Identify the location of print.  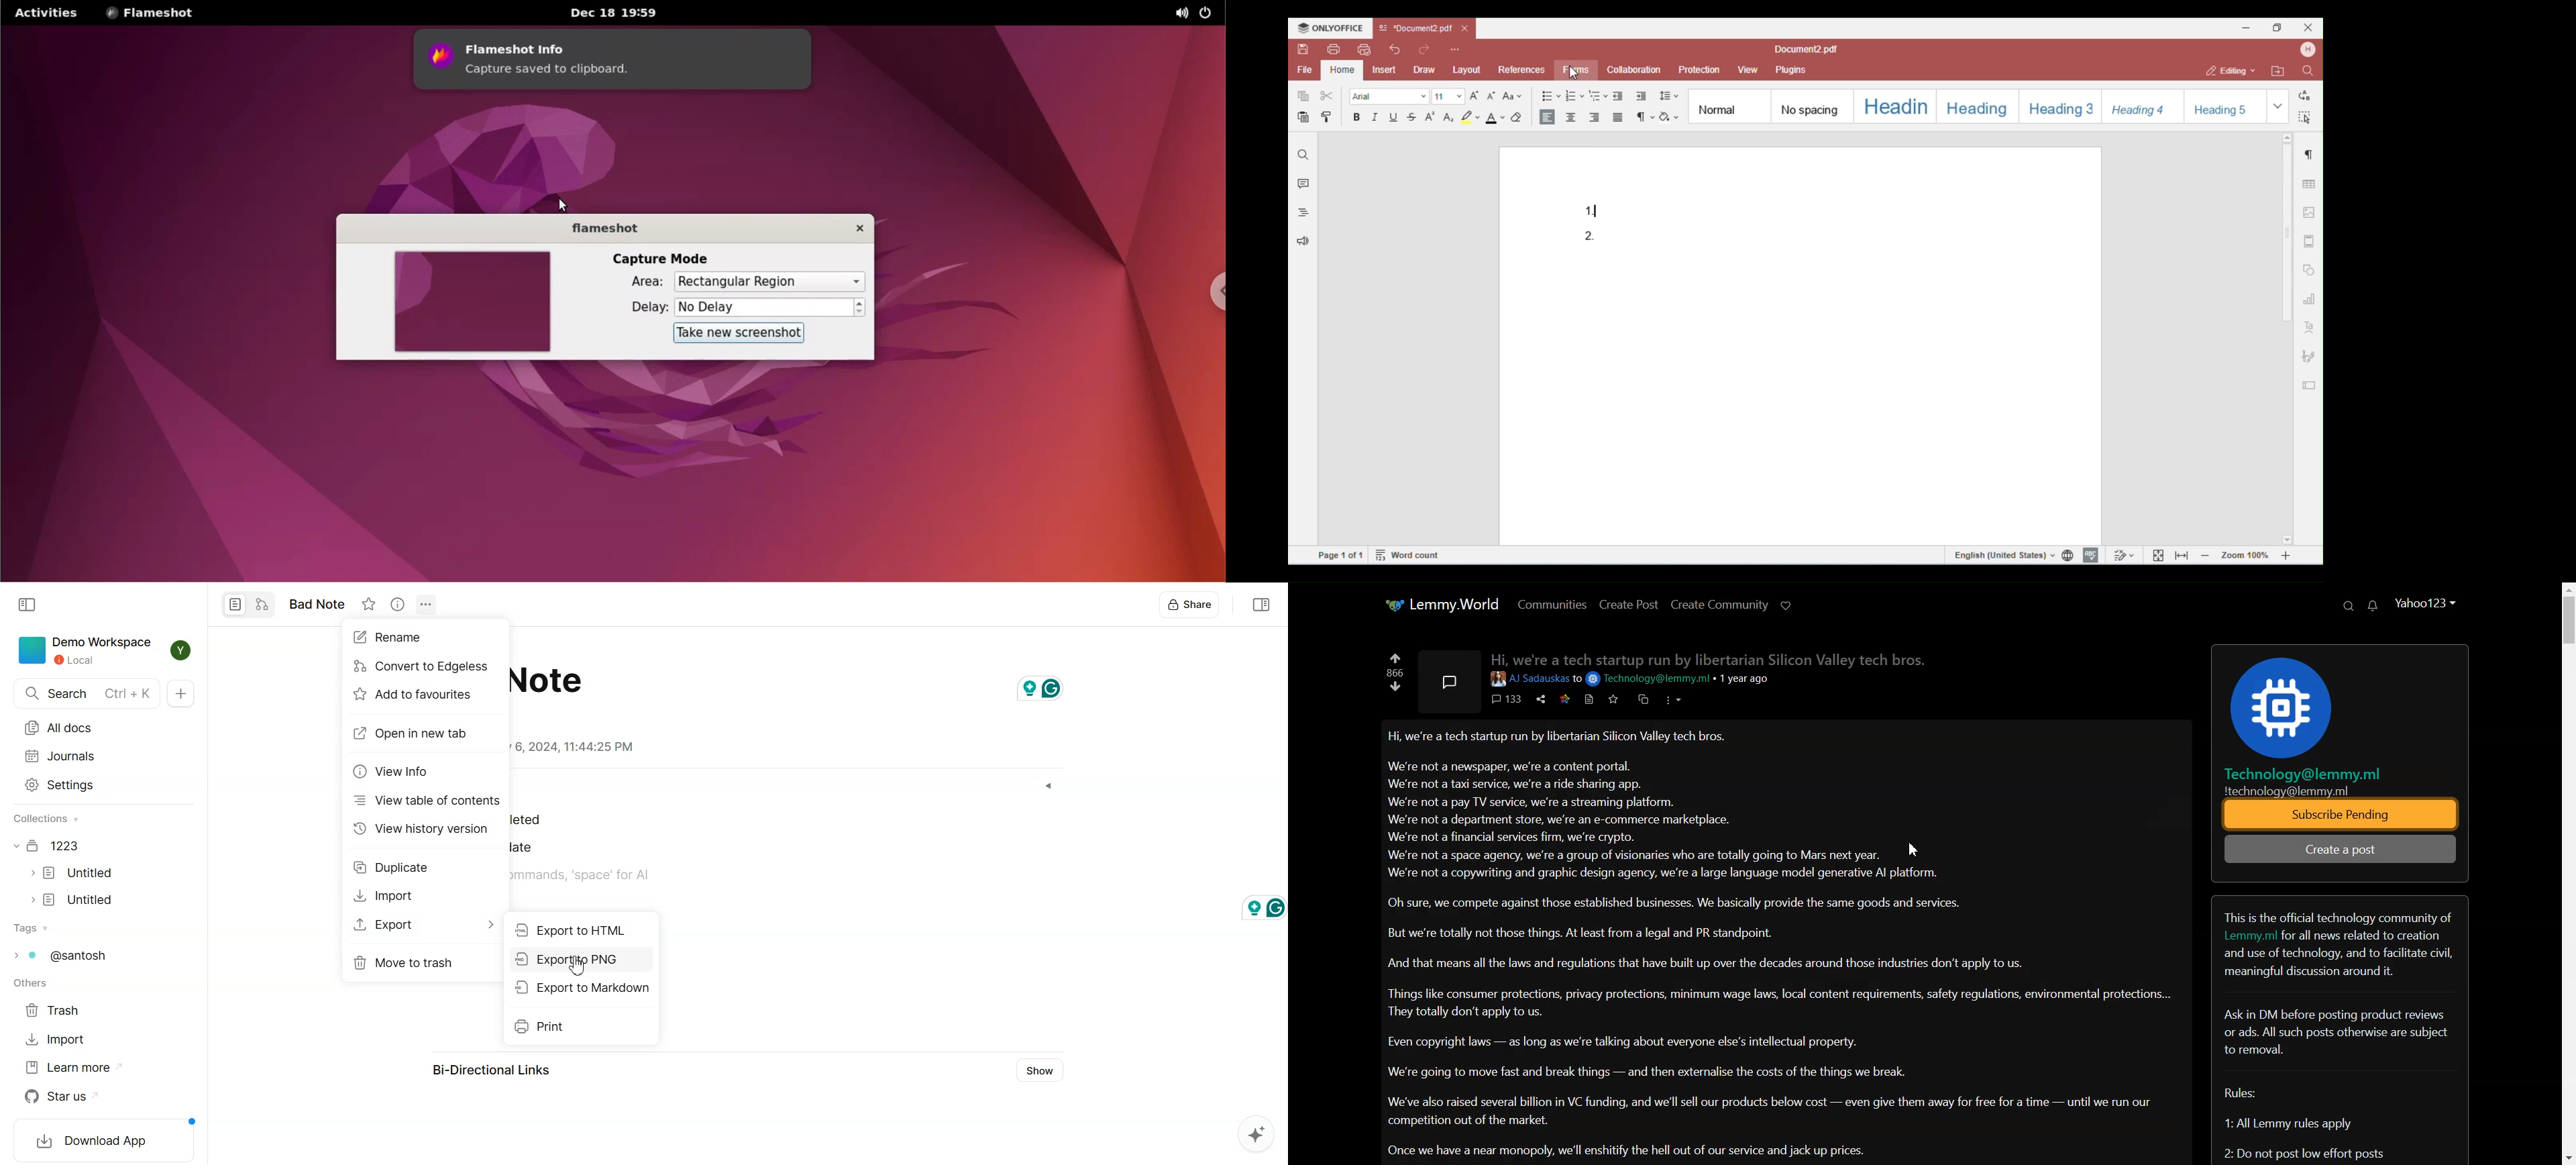
(1589, 699).